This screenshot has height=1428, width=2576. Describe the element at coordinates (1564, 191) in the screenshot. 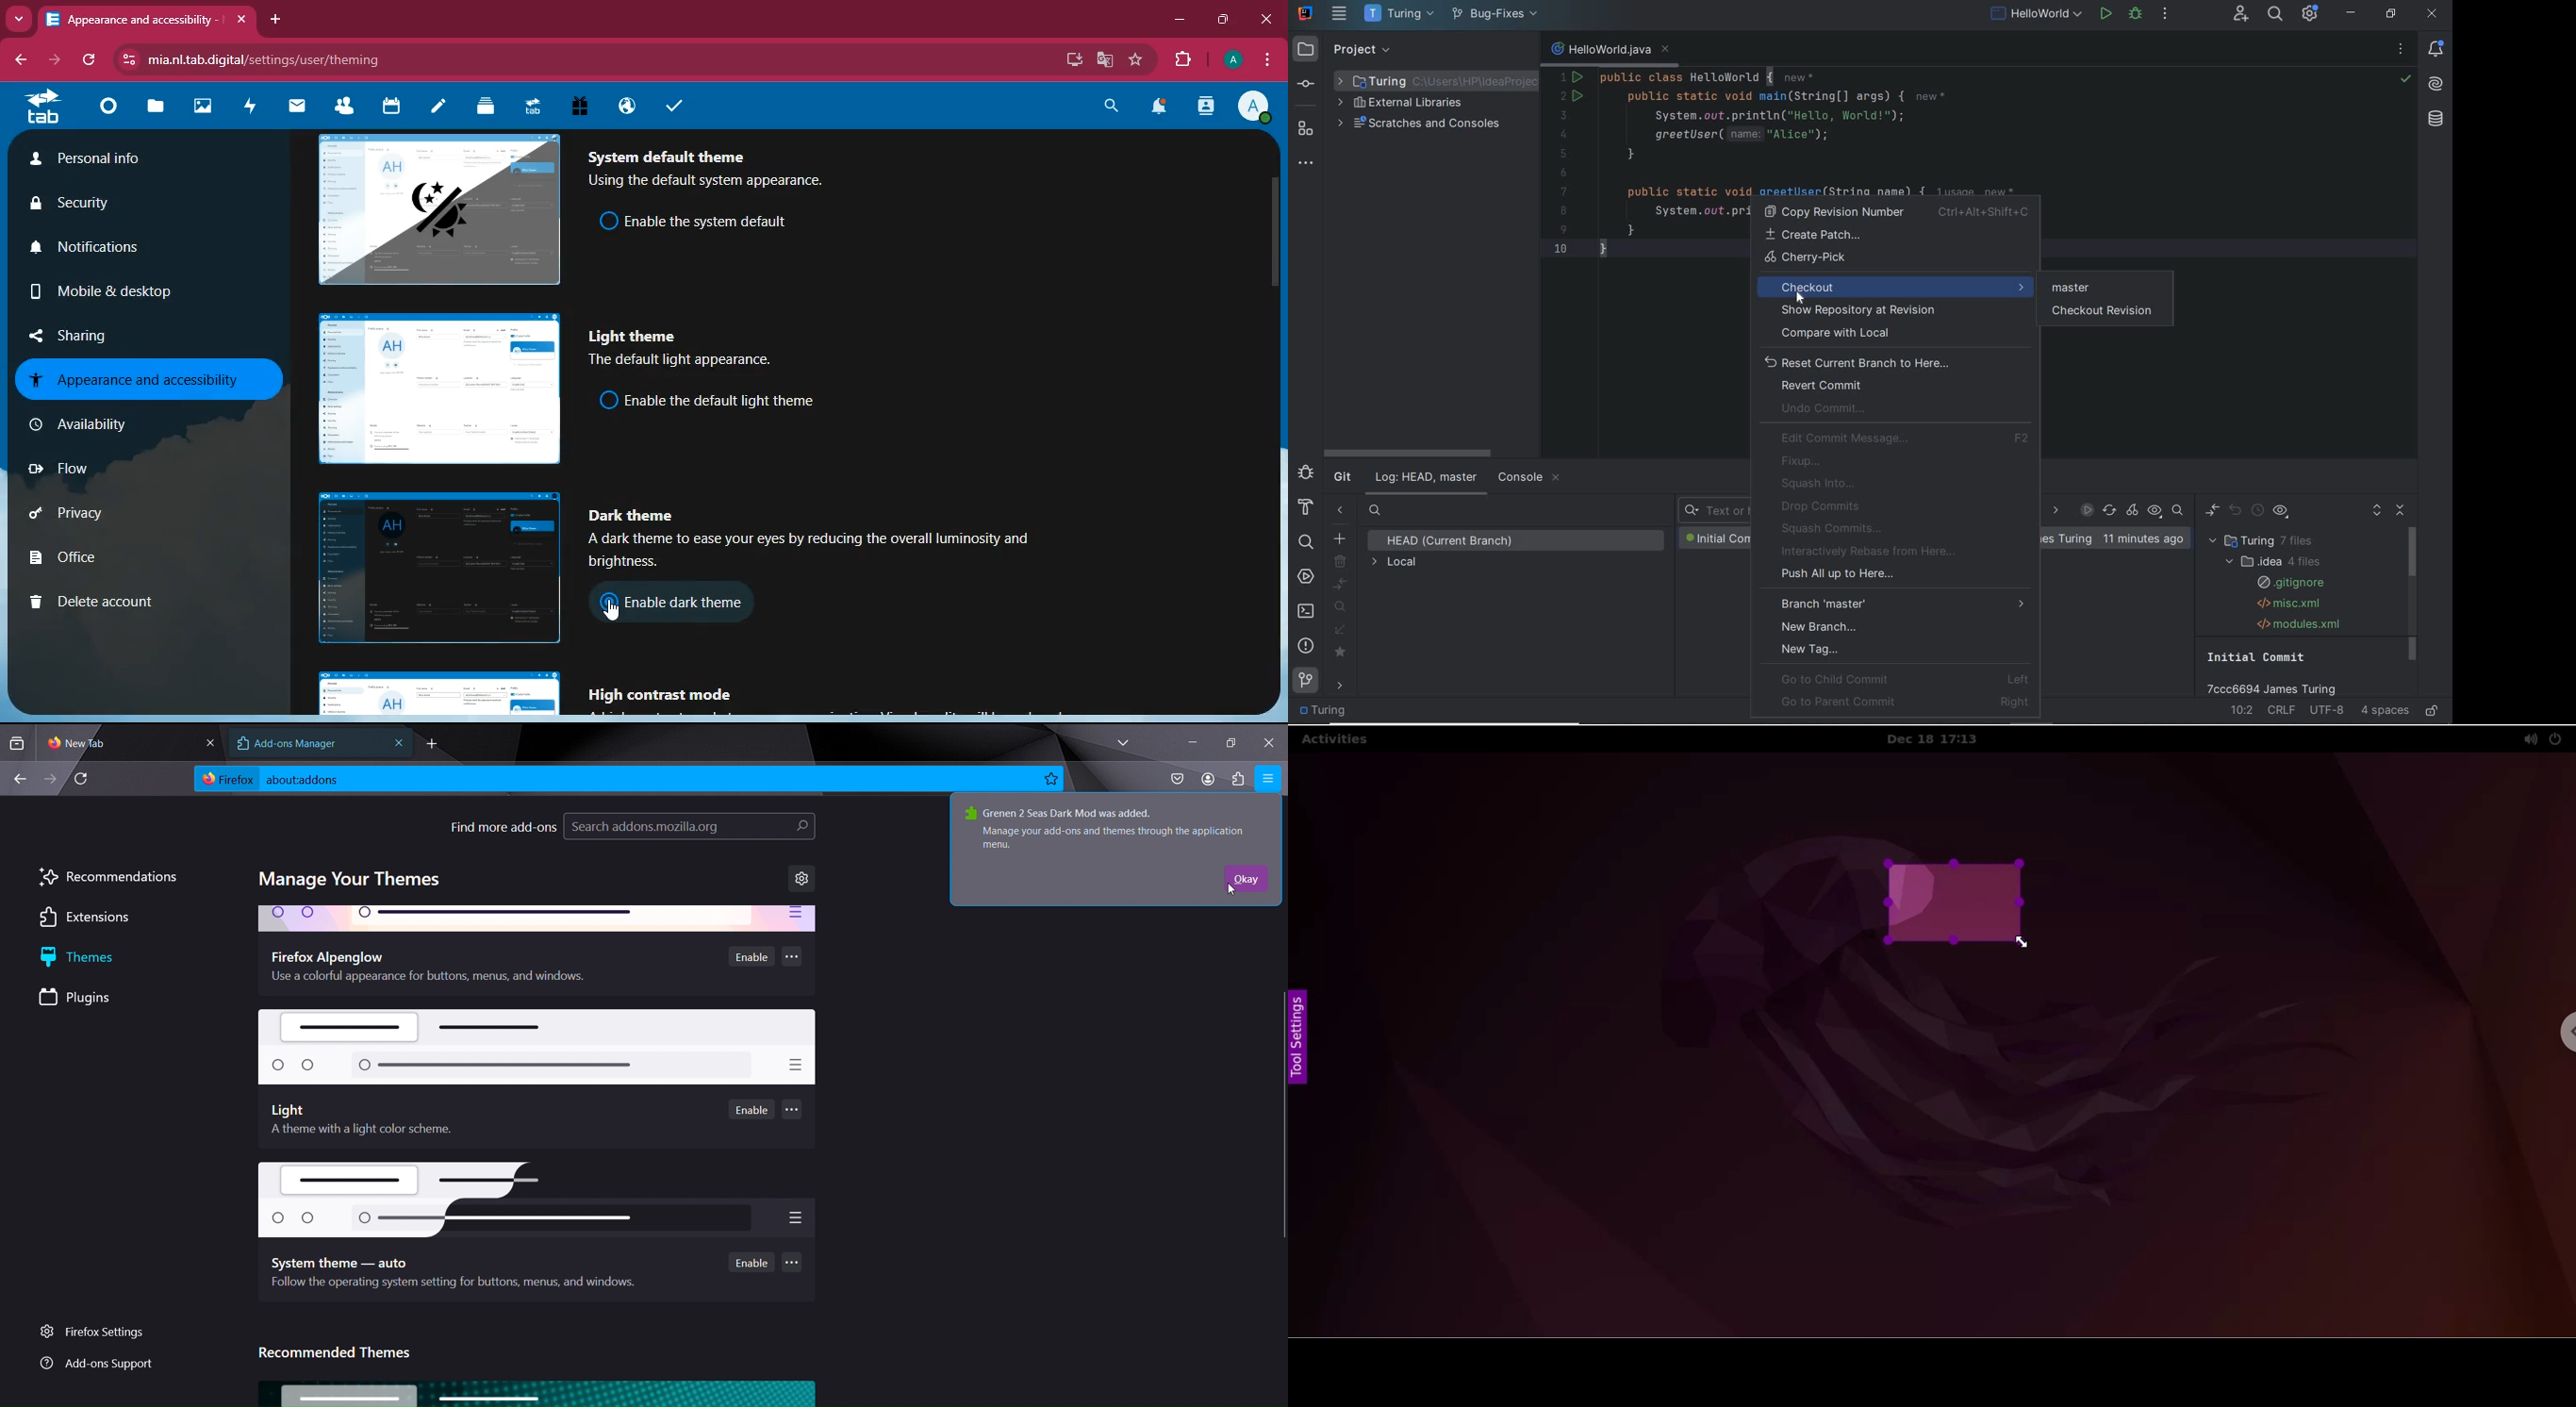

I see `7` at that location.